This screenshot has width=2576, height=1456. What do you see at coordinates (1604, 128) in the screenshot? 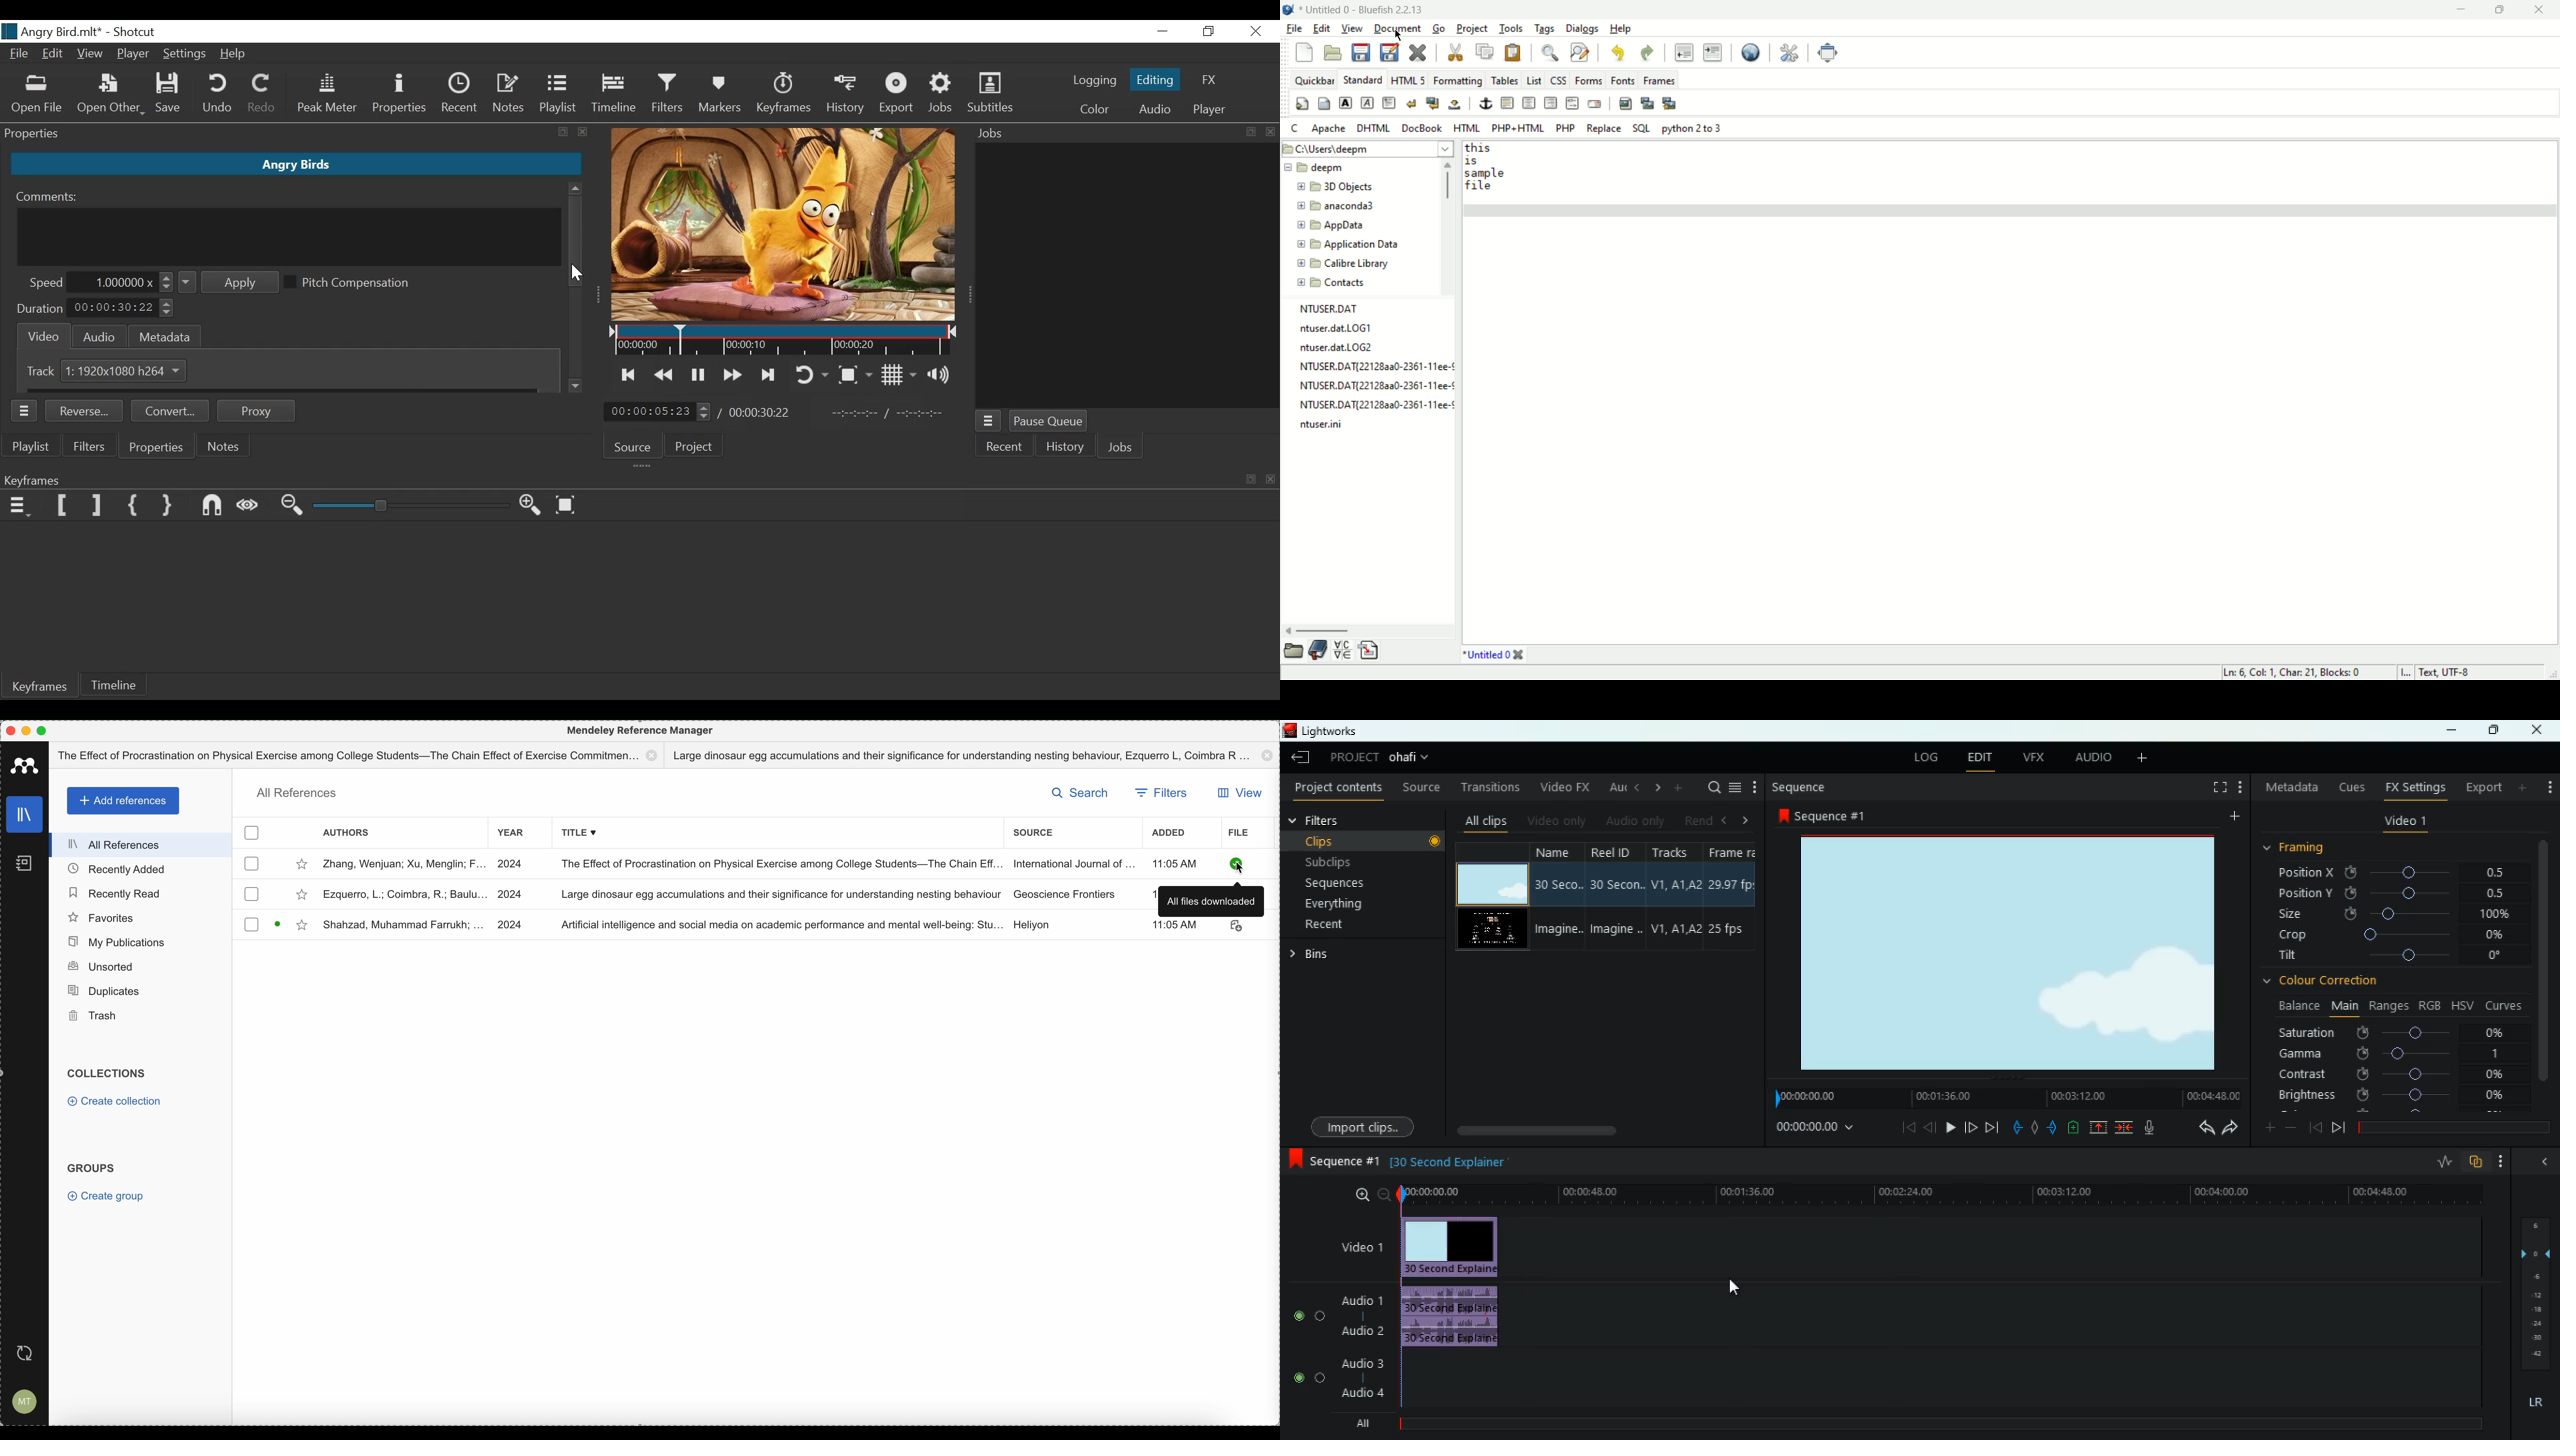
I see `REPLACE` at bounding box center [1604, 128].